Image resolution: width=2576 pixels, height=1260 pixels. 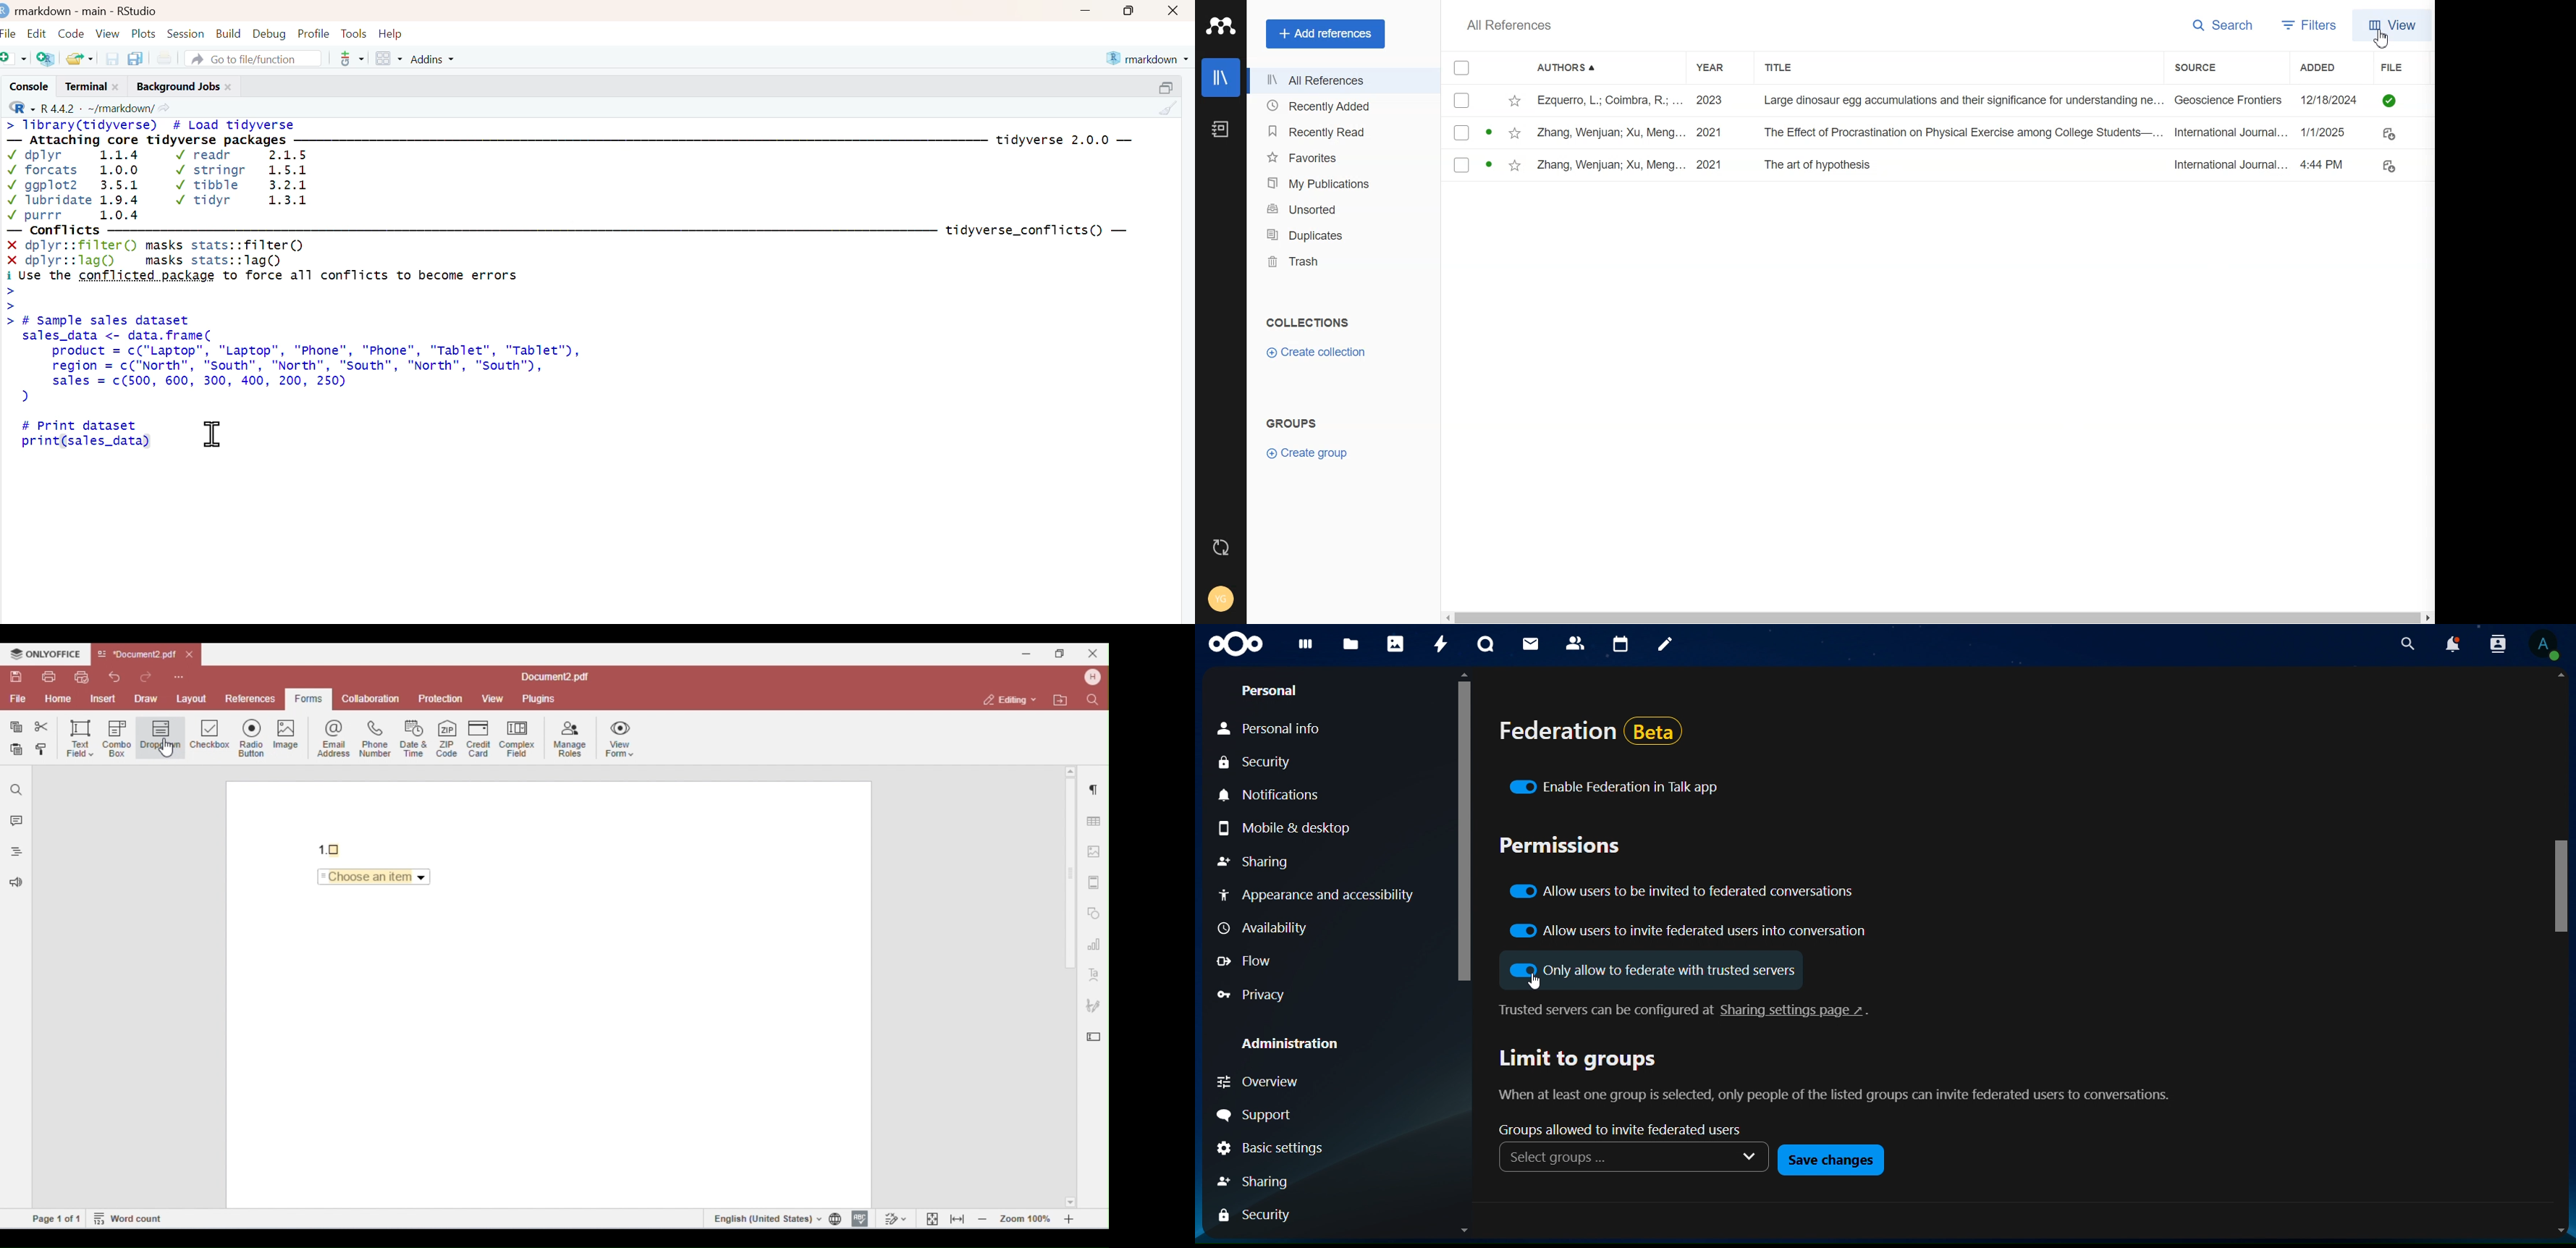 What do you see at coordinates (119, 86) in the screenshot?
I see `close` at bounding box center [119, 86].